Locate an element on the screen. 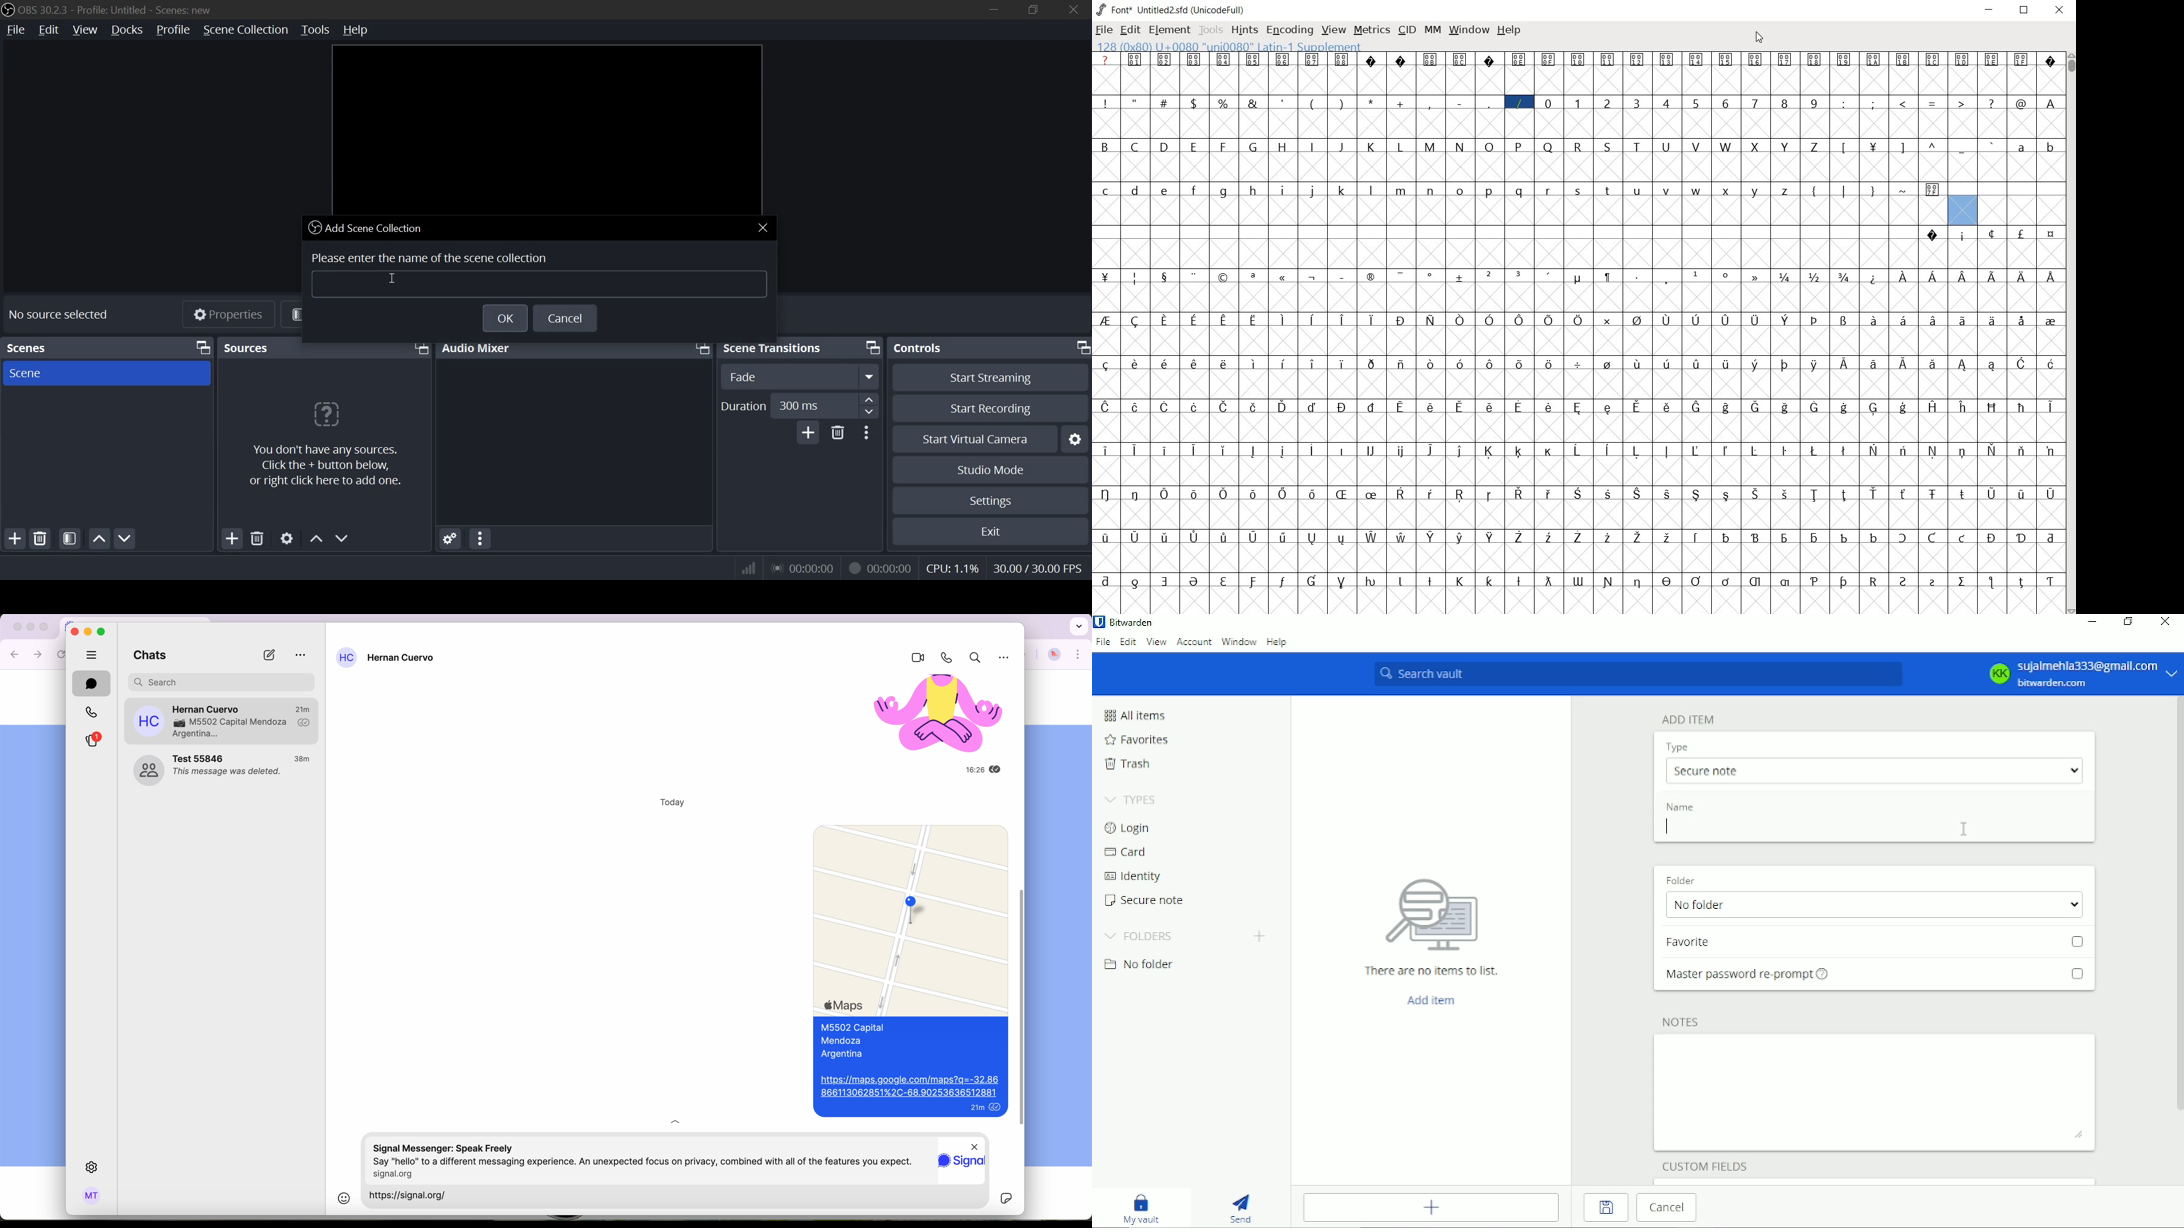 Image resolution: width=2184 pixels, height=1232 pixels. bring front is located at coordinates (700, 347).